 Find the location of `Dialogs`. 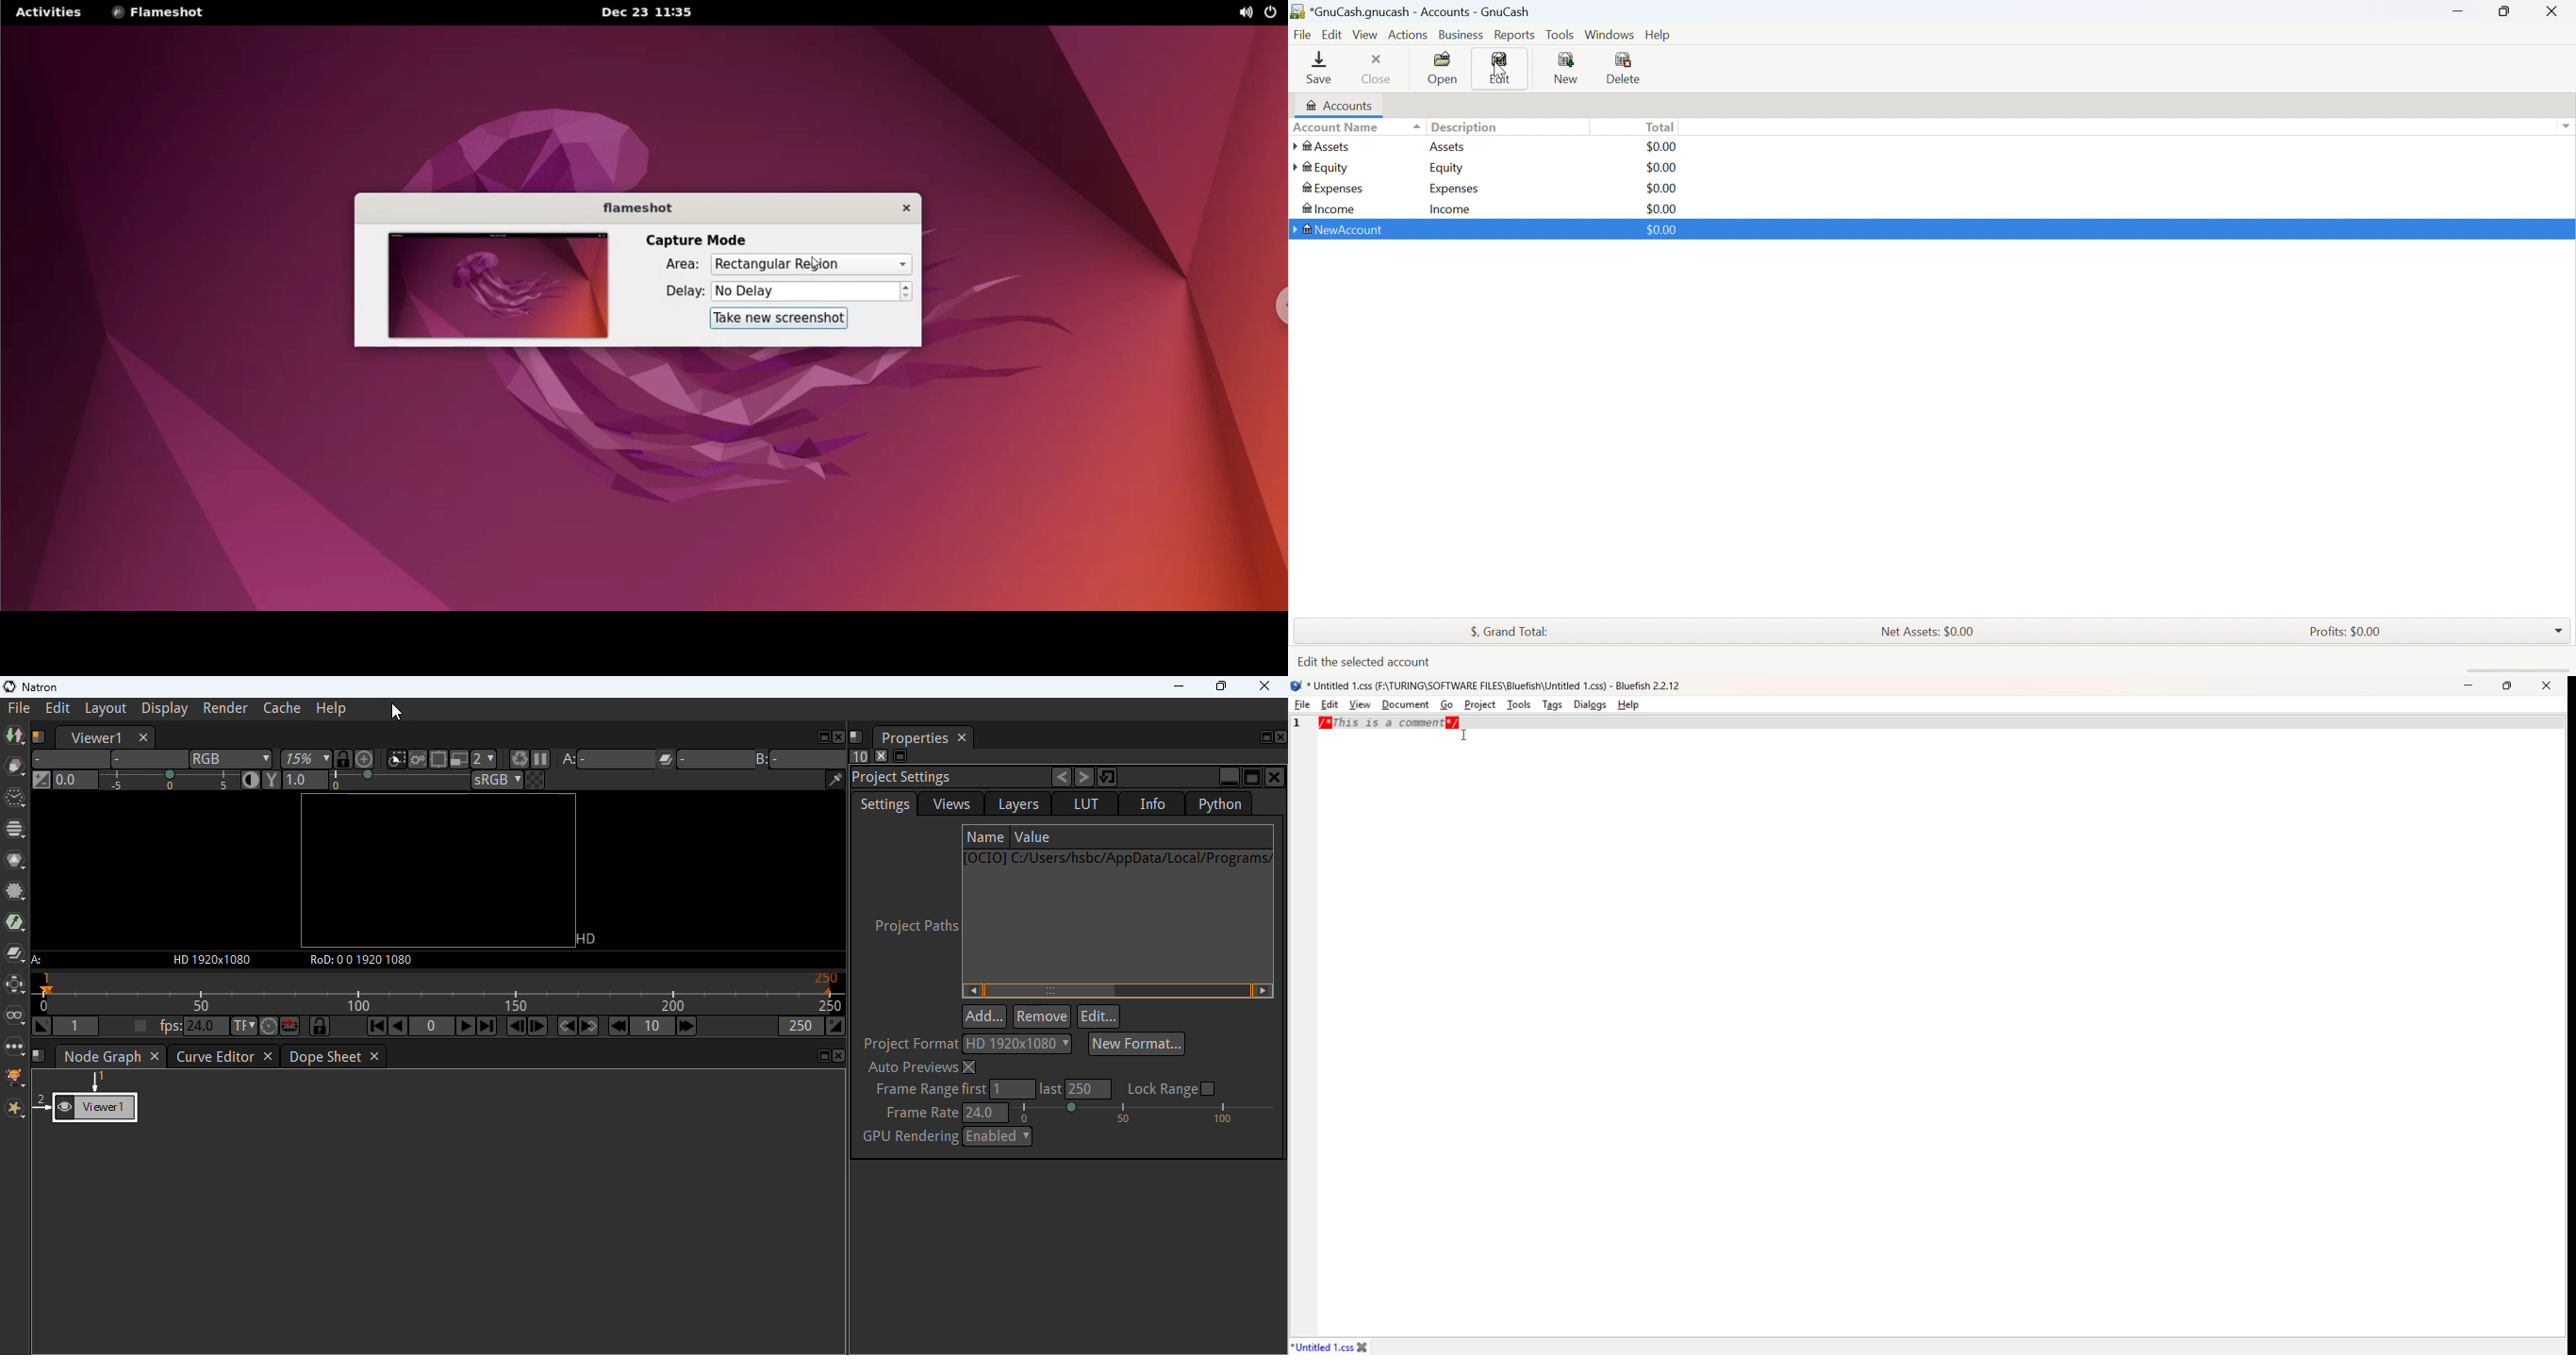

Dialogs is located at coordinates (1592, 706).